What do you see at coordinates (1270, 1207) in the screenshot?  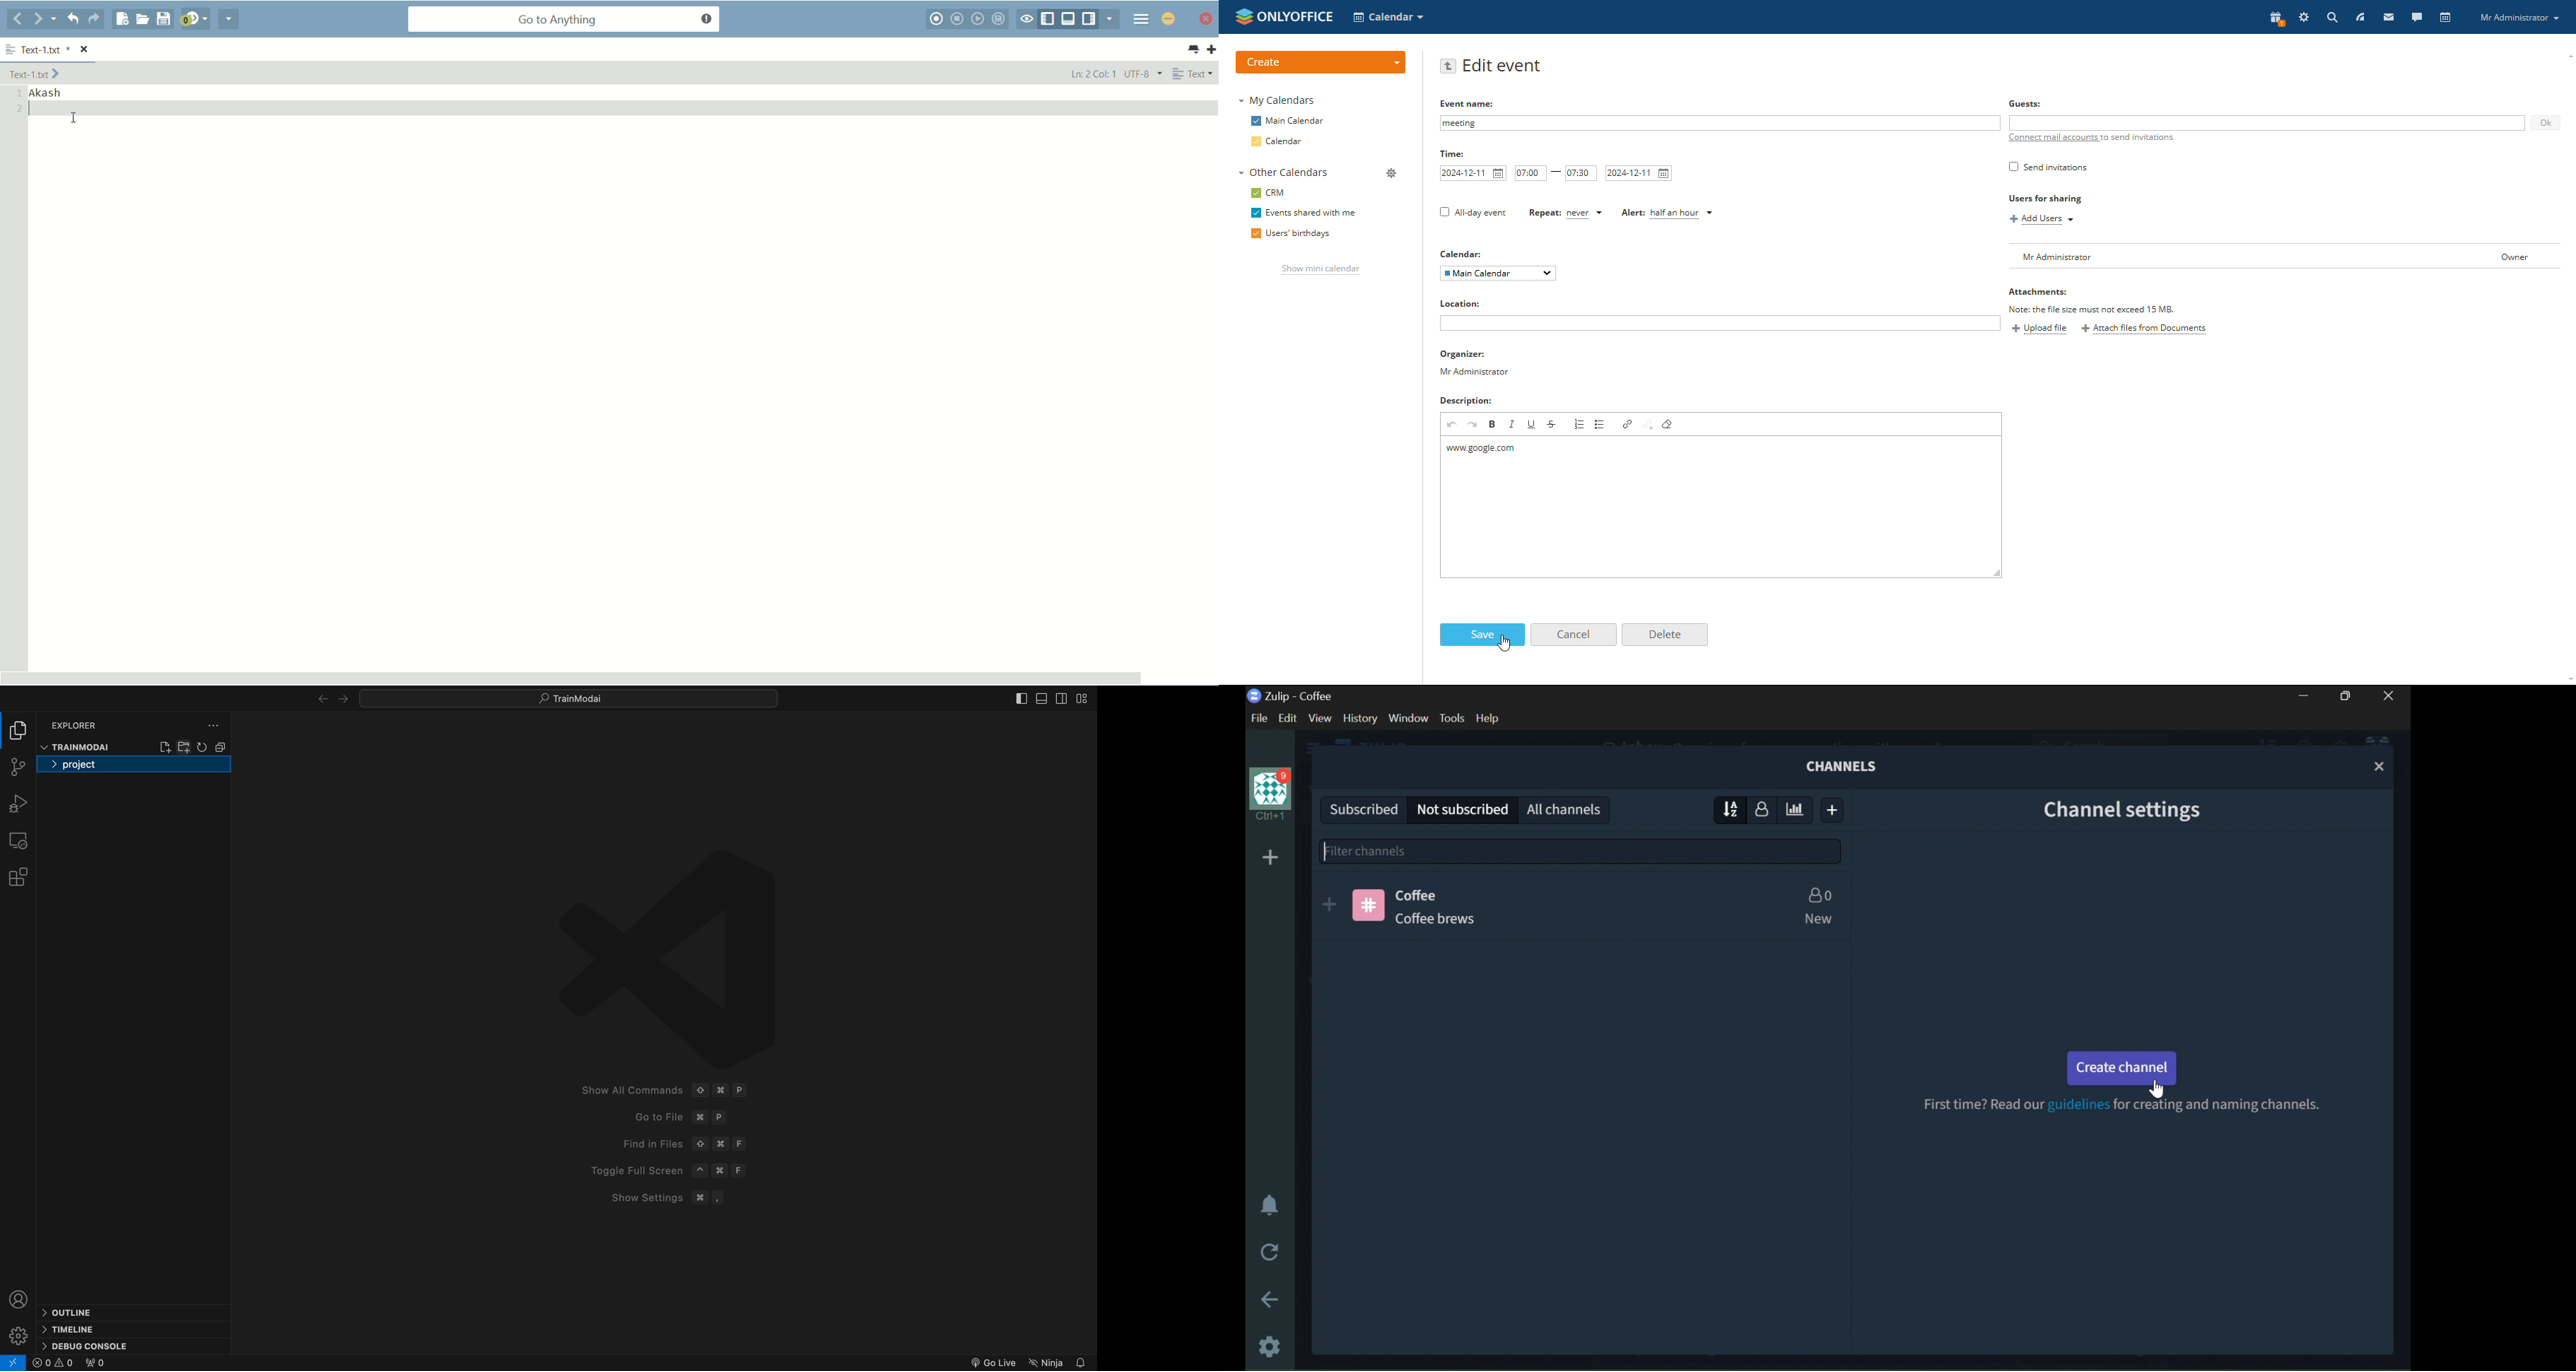 I see `ENABLE DO NOT DISTURBE` at bounding box center [1270, 1207].